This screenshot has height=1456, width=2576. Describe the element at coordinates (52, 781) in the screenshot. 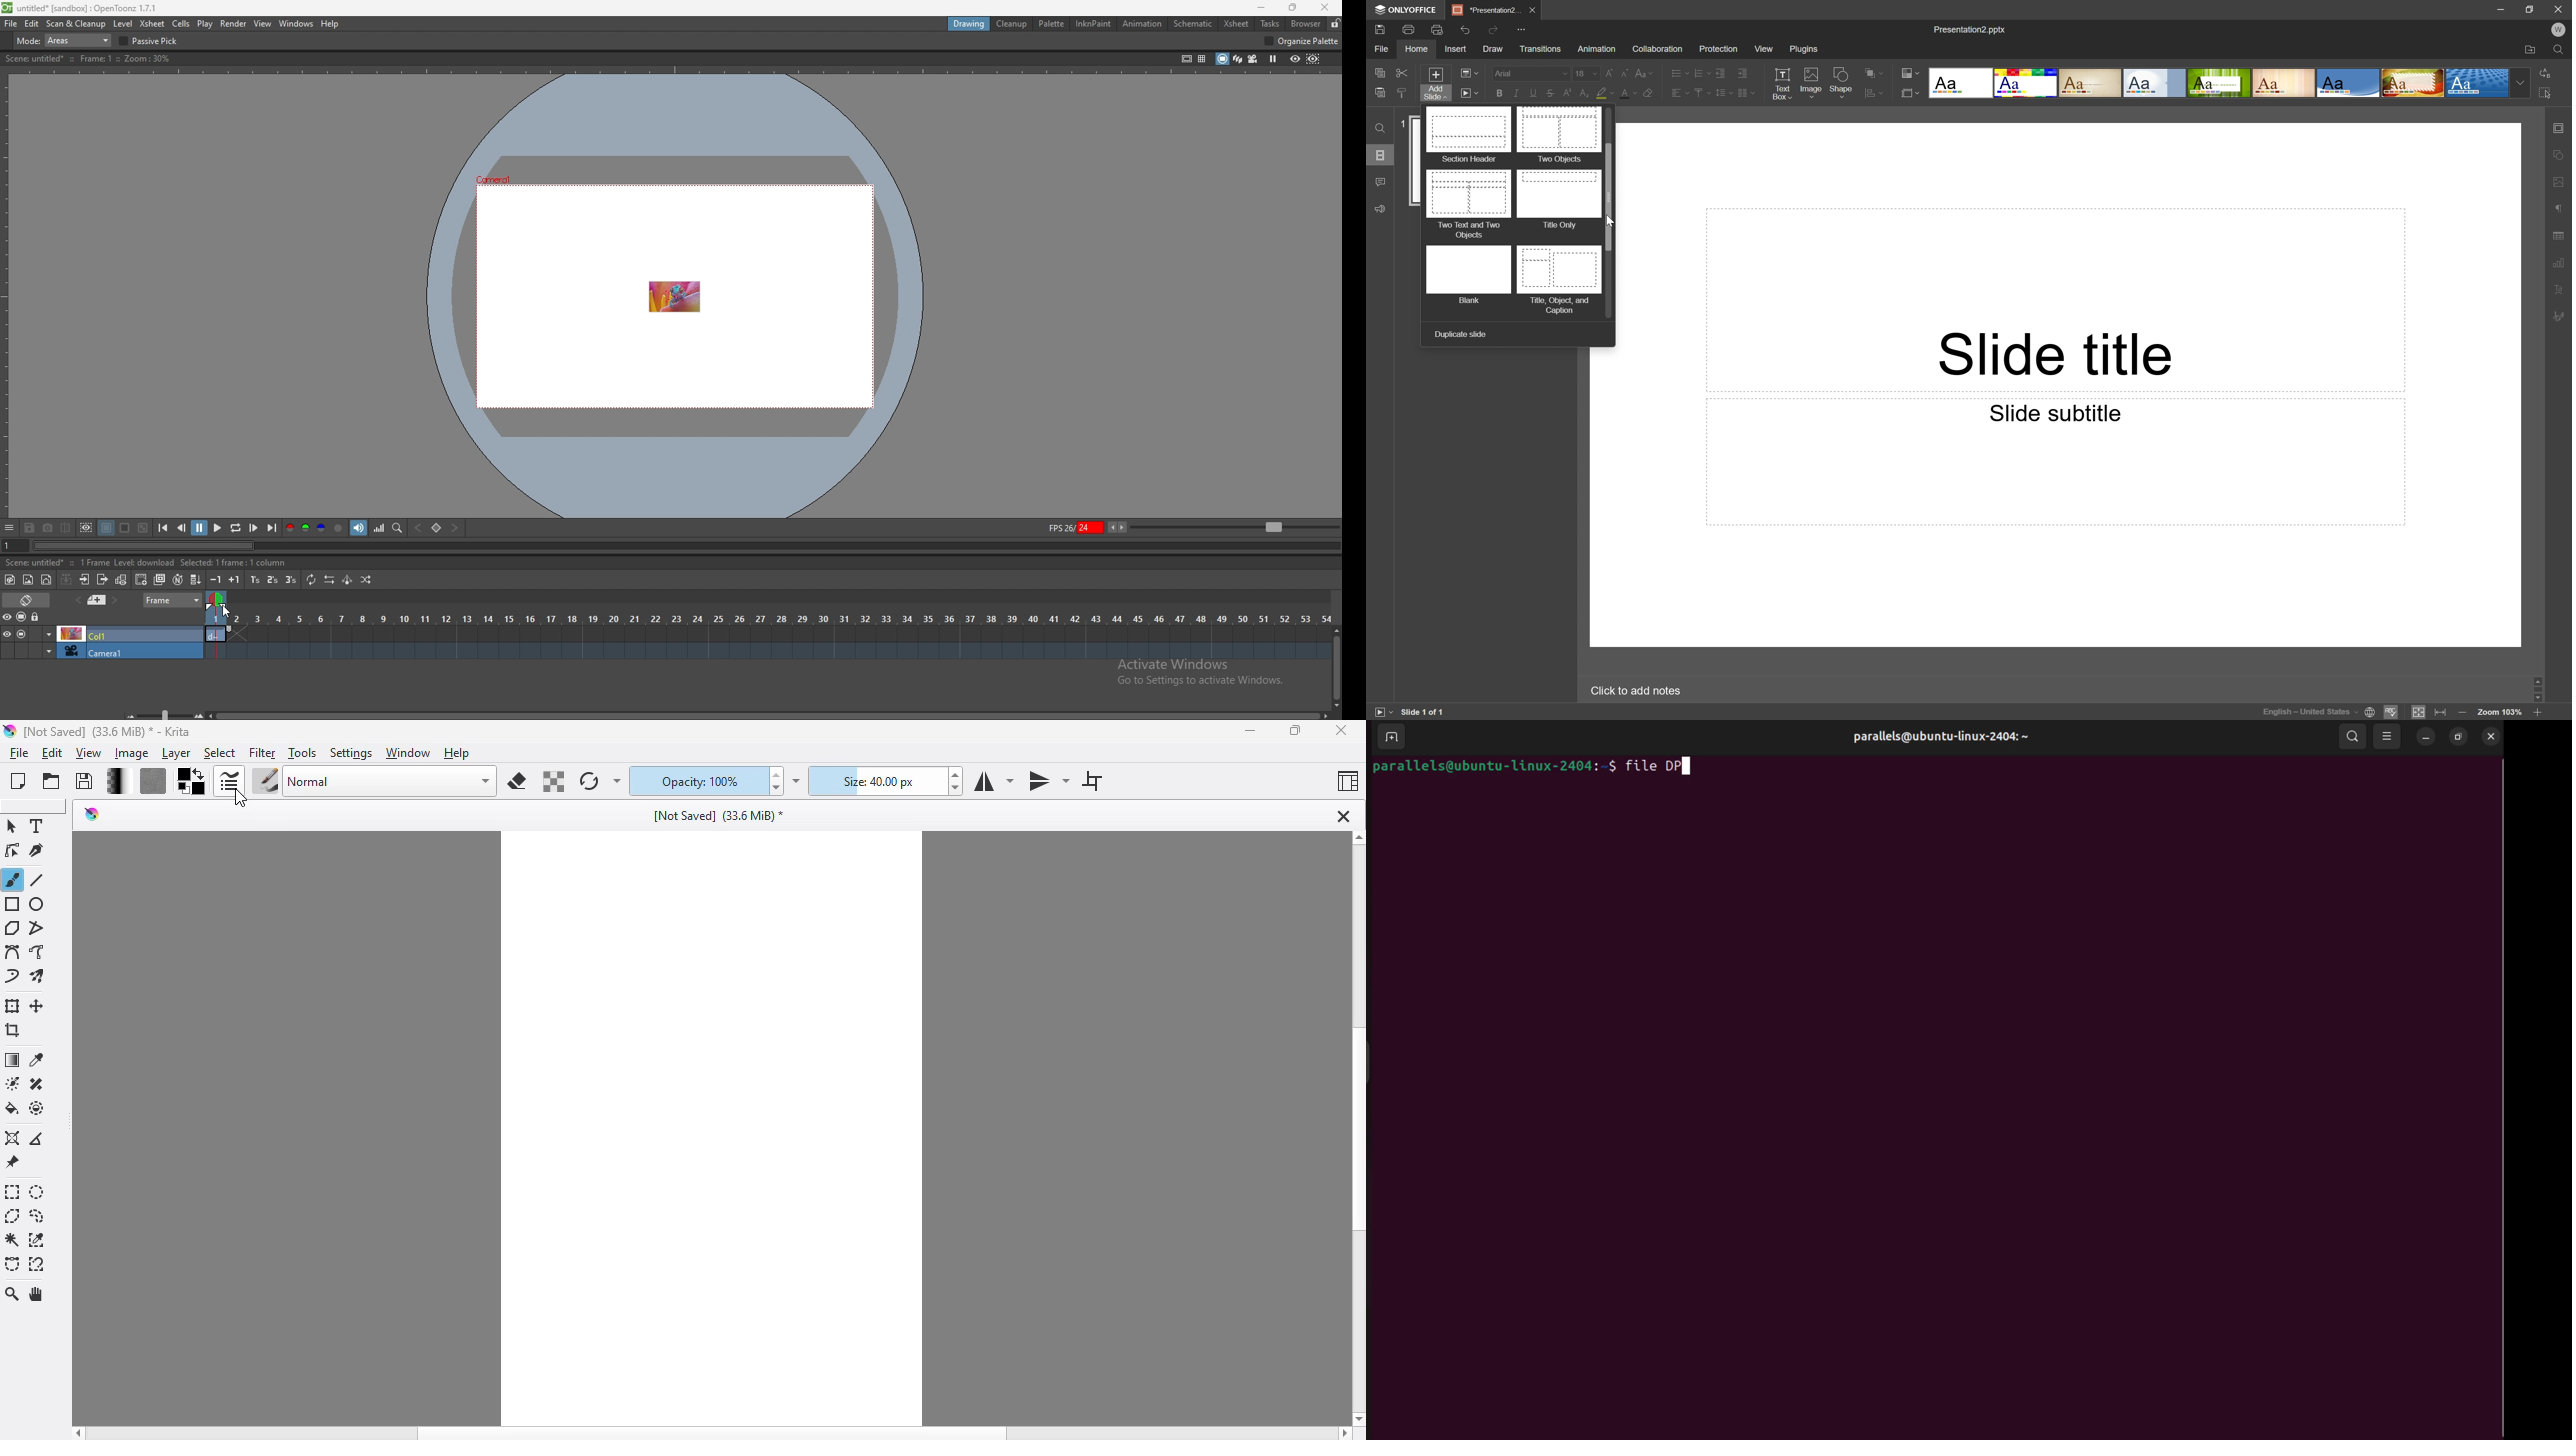

I see `open an existing document` at that location.